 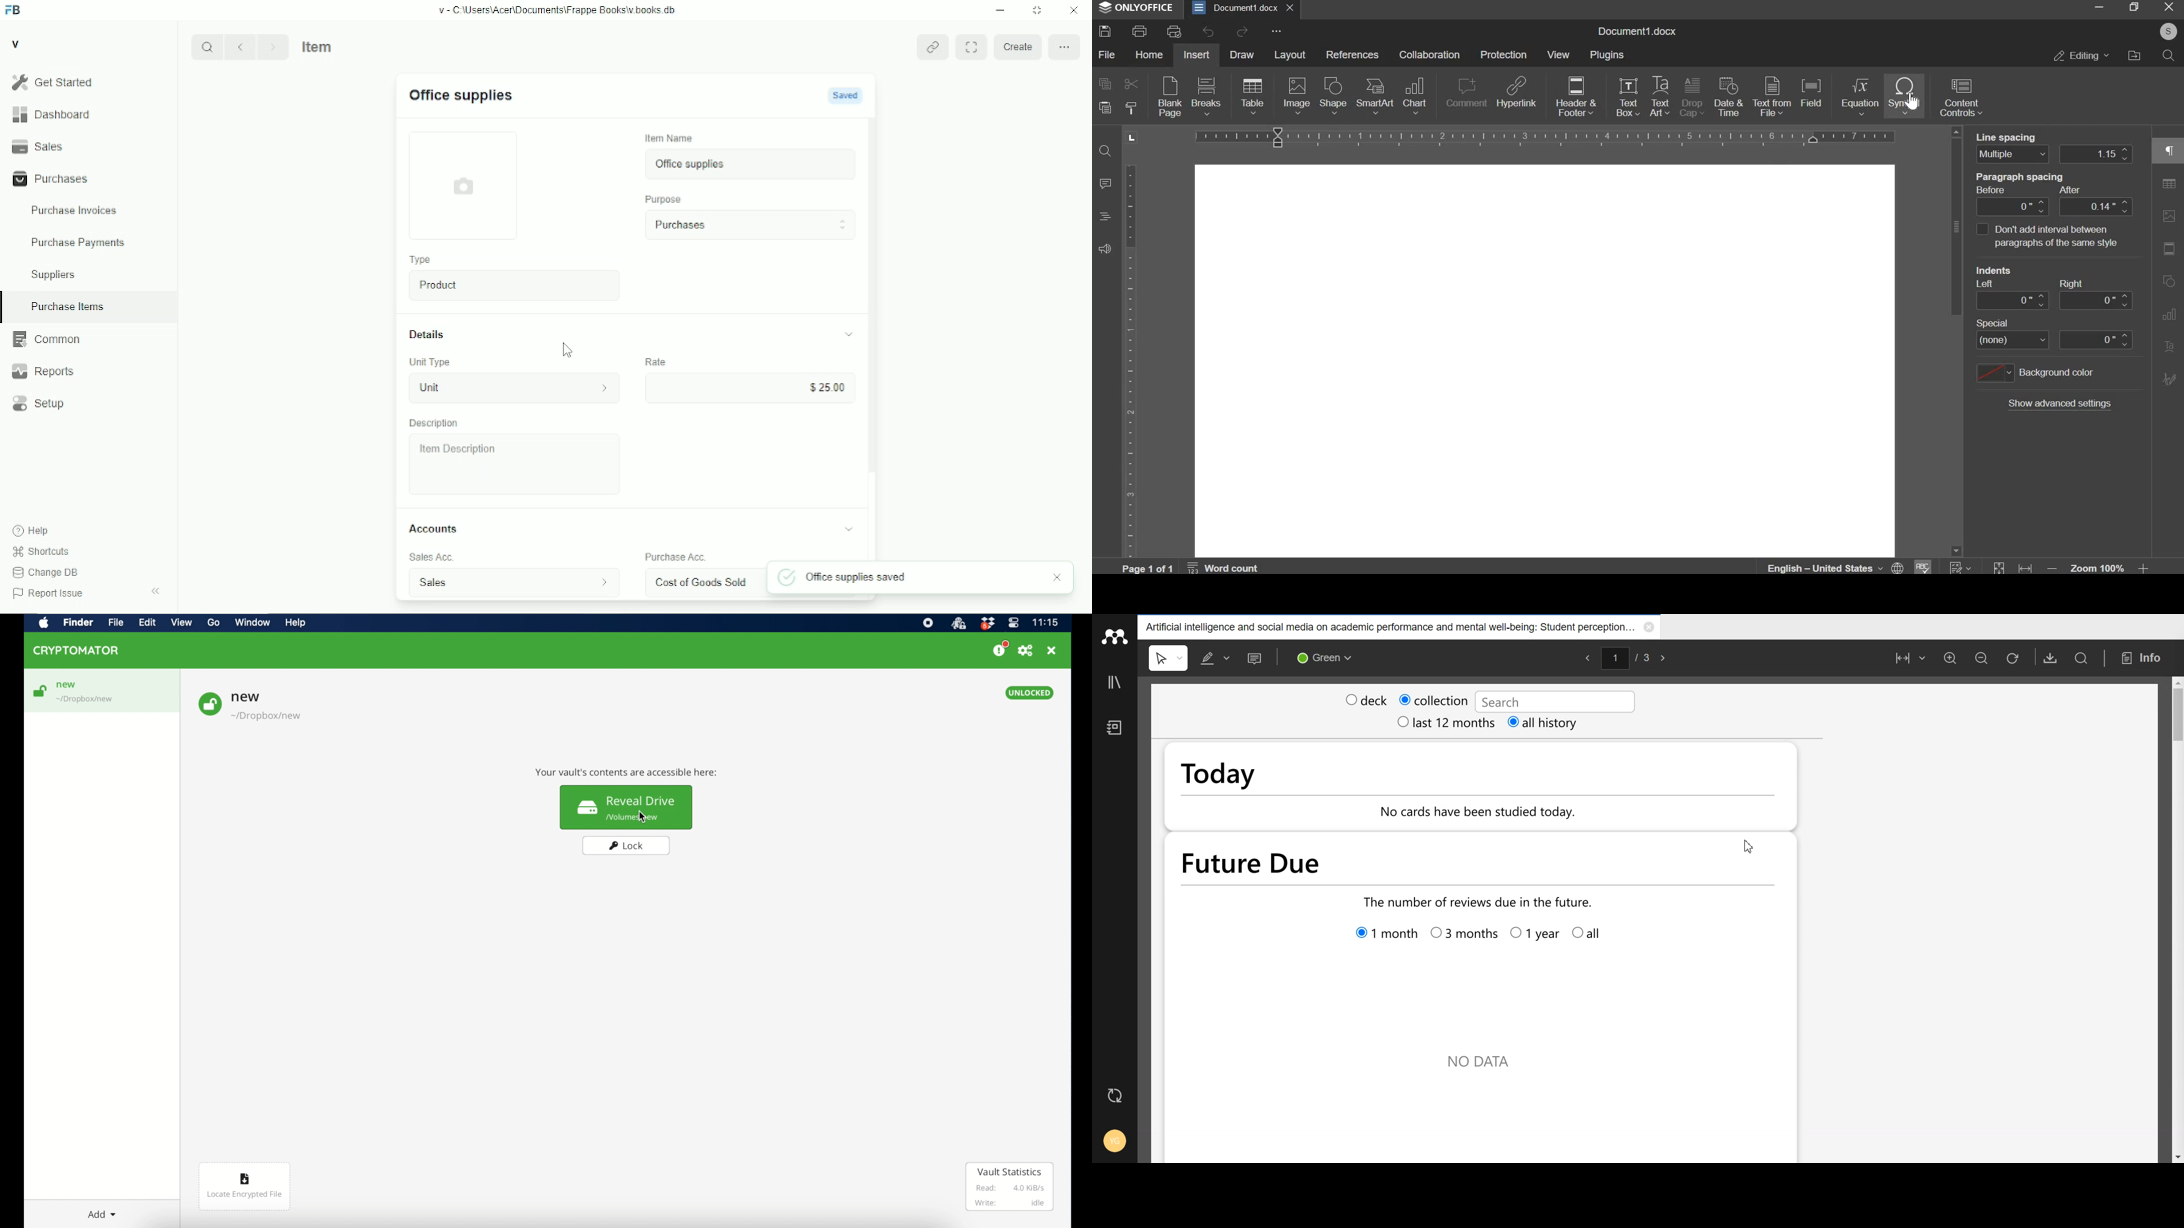 I want to click on Auto sync, so click(x=1116, y=1096).